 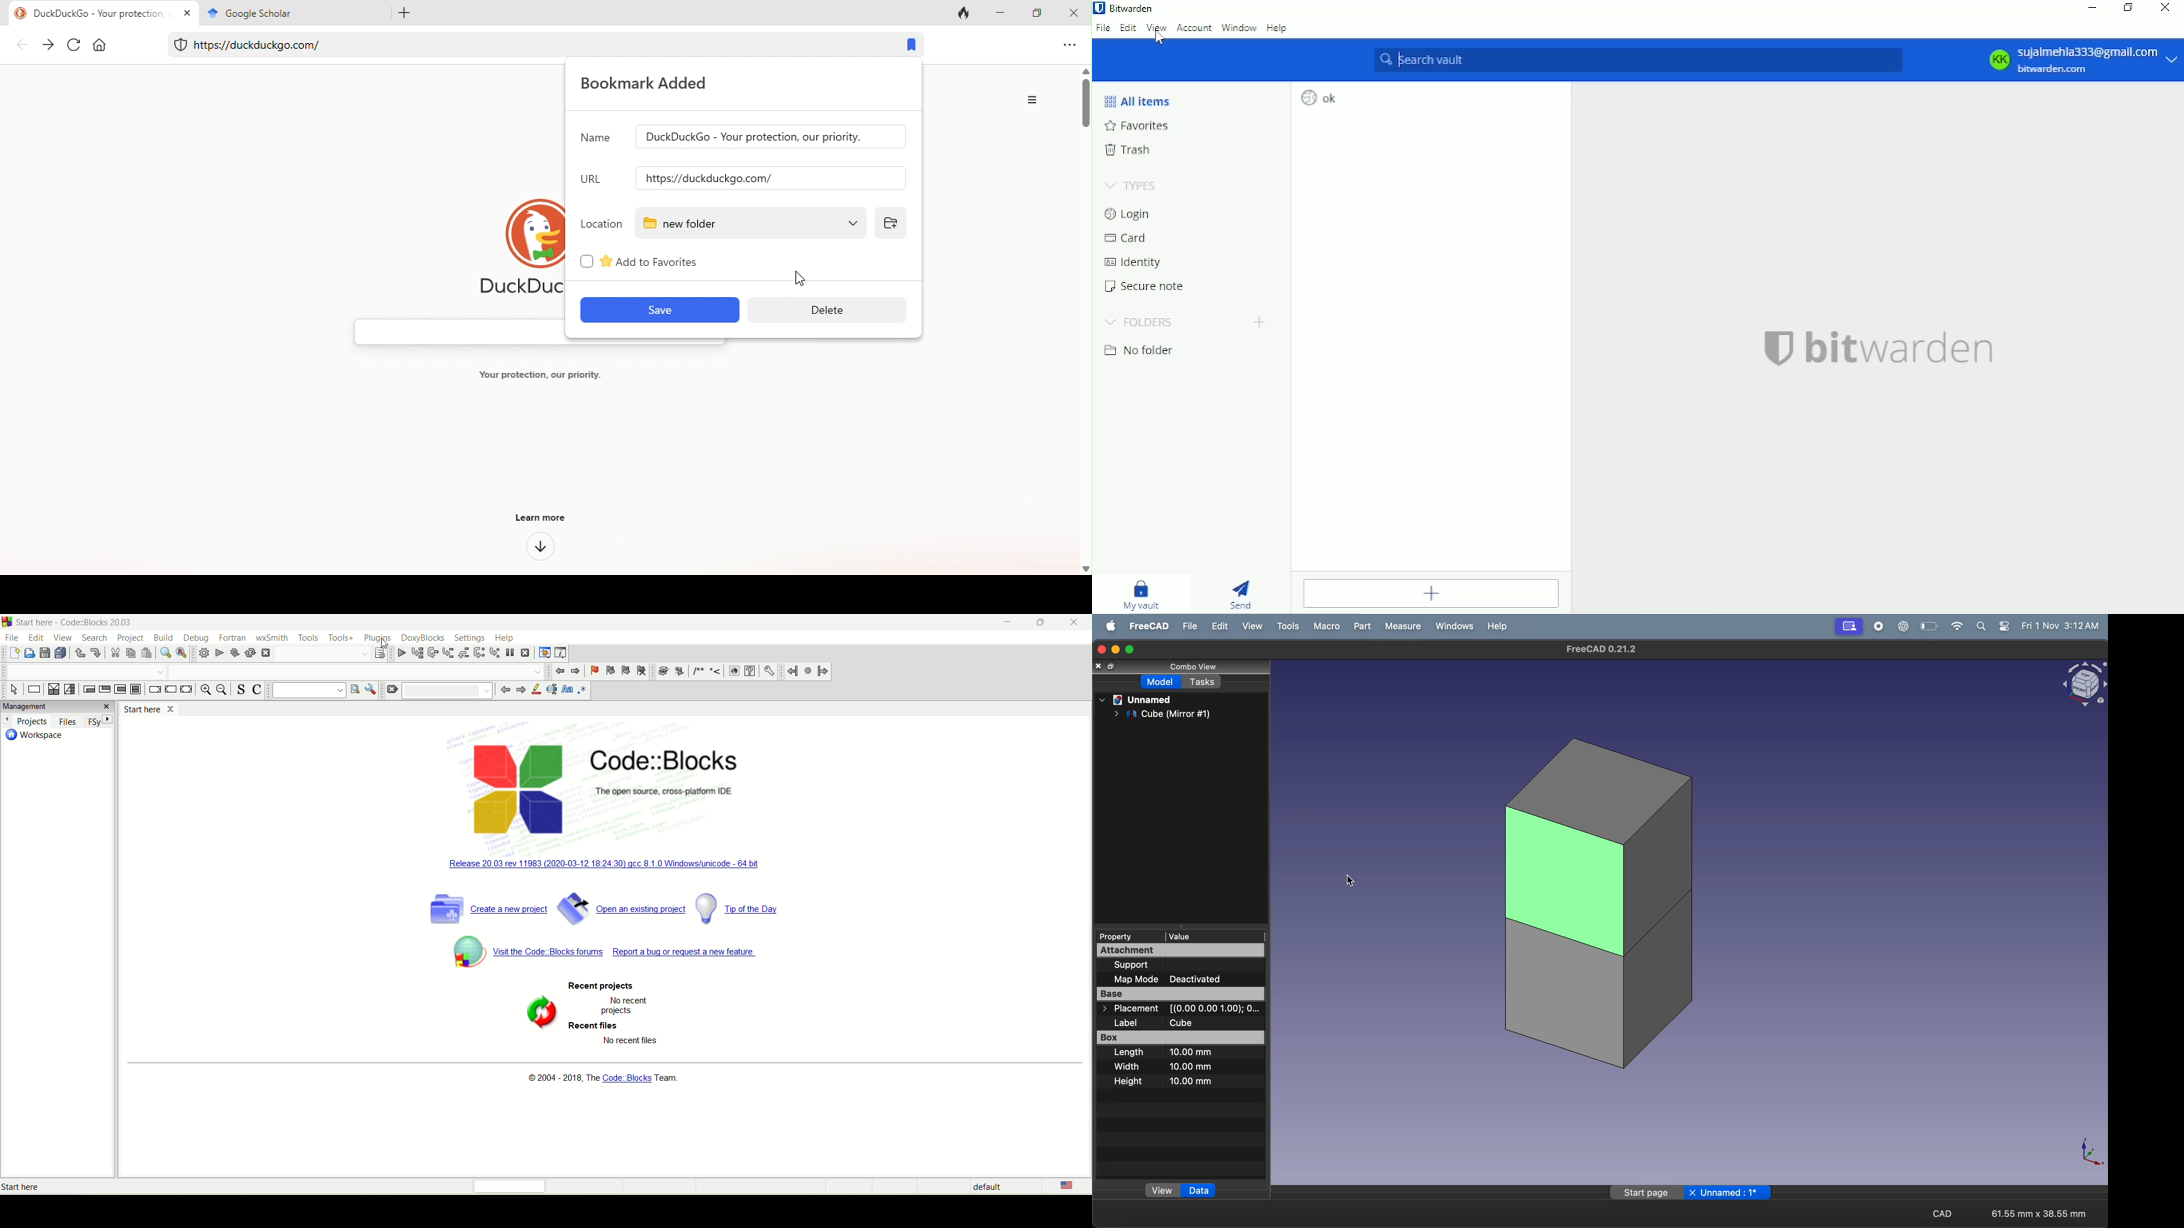 What do you see at coordinates (538, 1014) in the screenshot?
I see `Logo` at bounding box center [538, 1014].